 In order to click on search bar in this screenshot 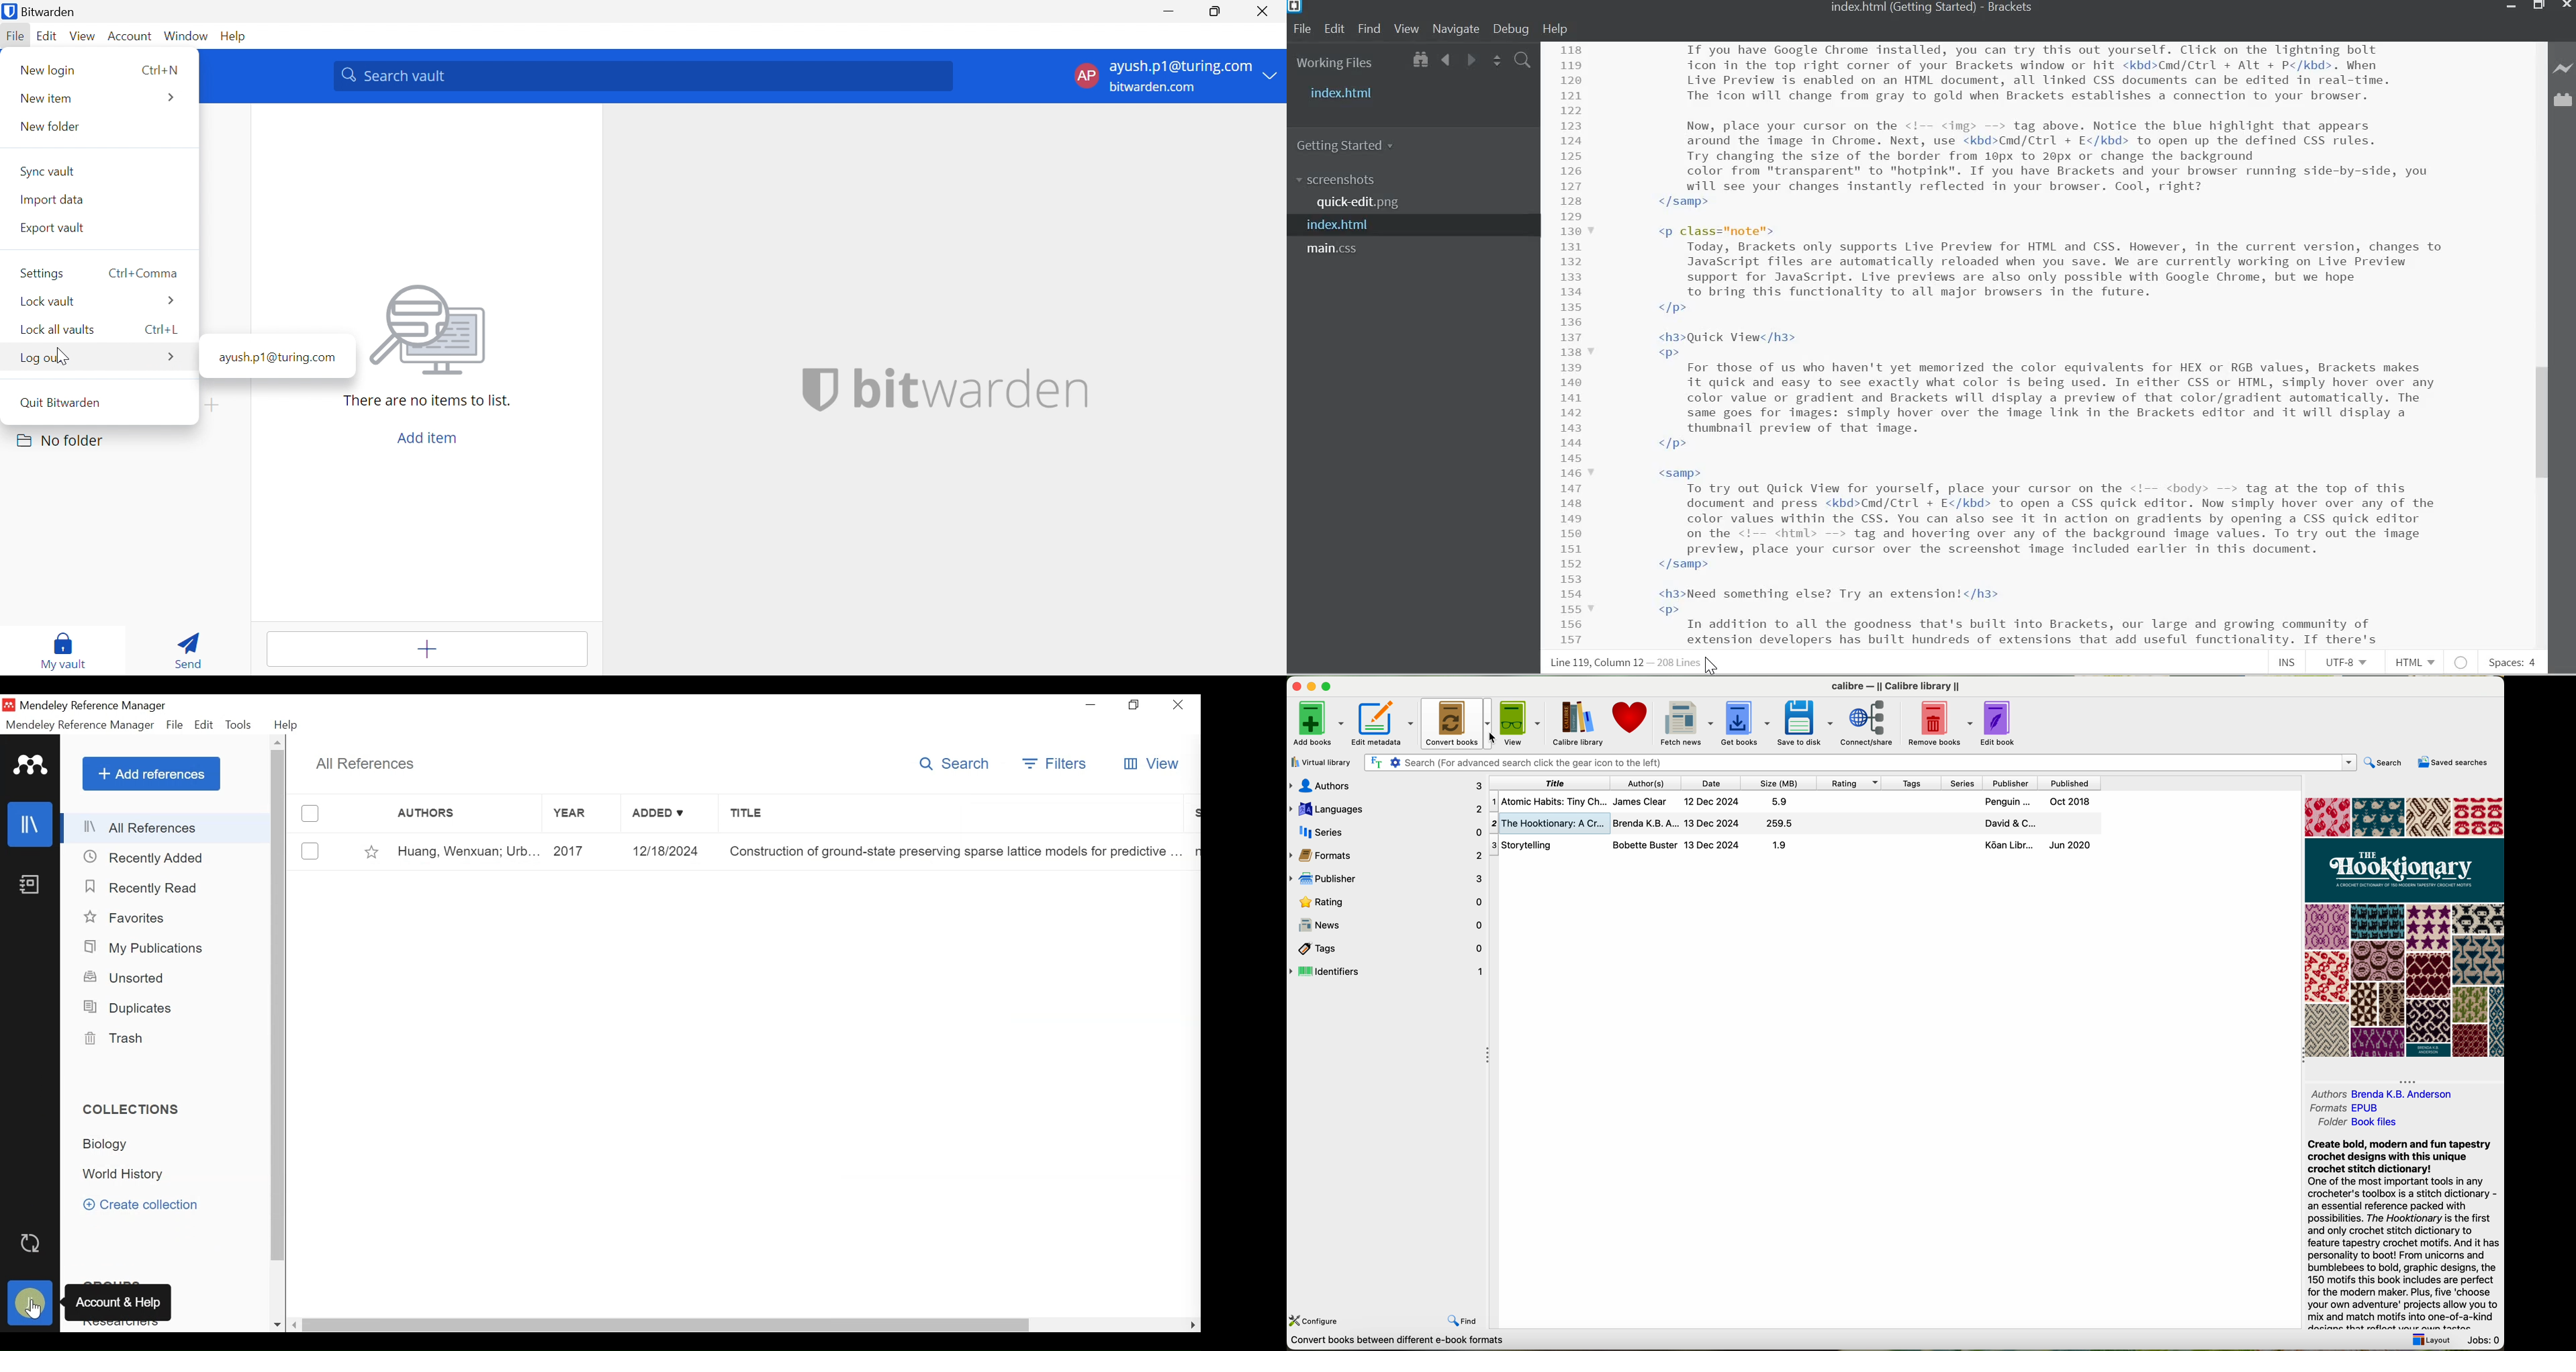, I will do `click(1861, 762)`.